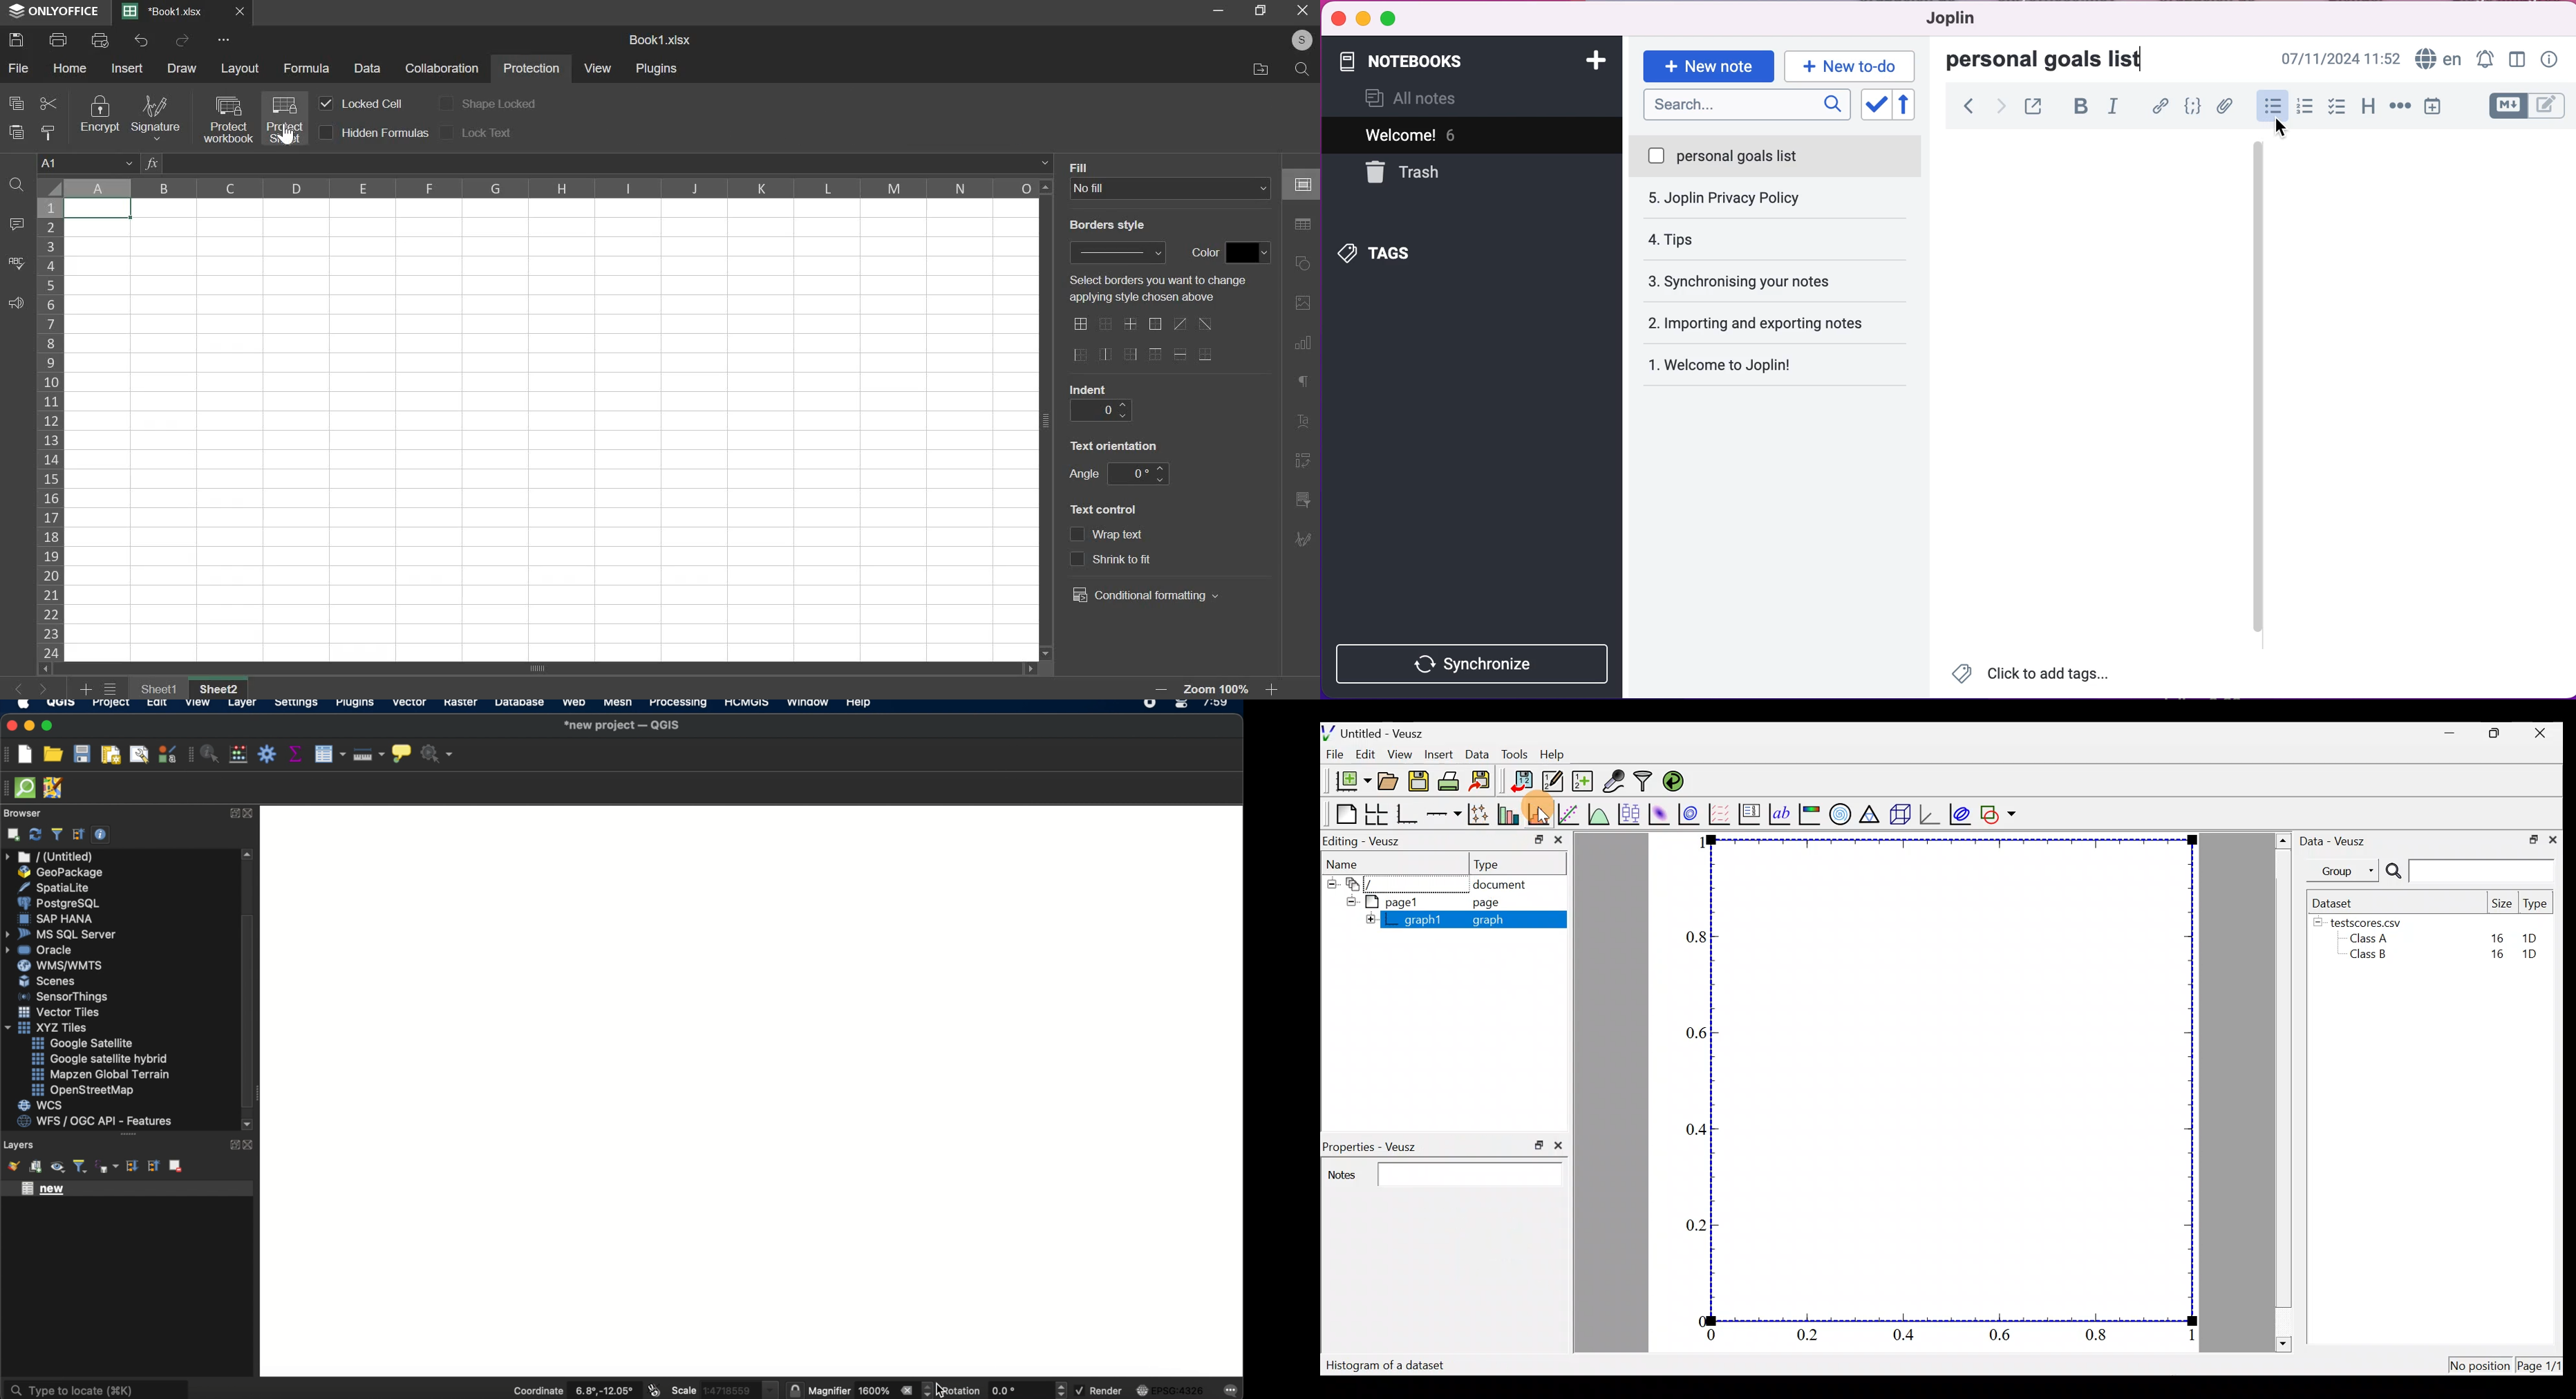 This screenshot has width=2576, height=1400. I want to click on Magnifier, so click(839, 1389).